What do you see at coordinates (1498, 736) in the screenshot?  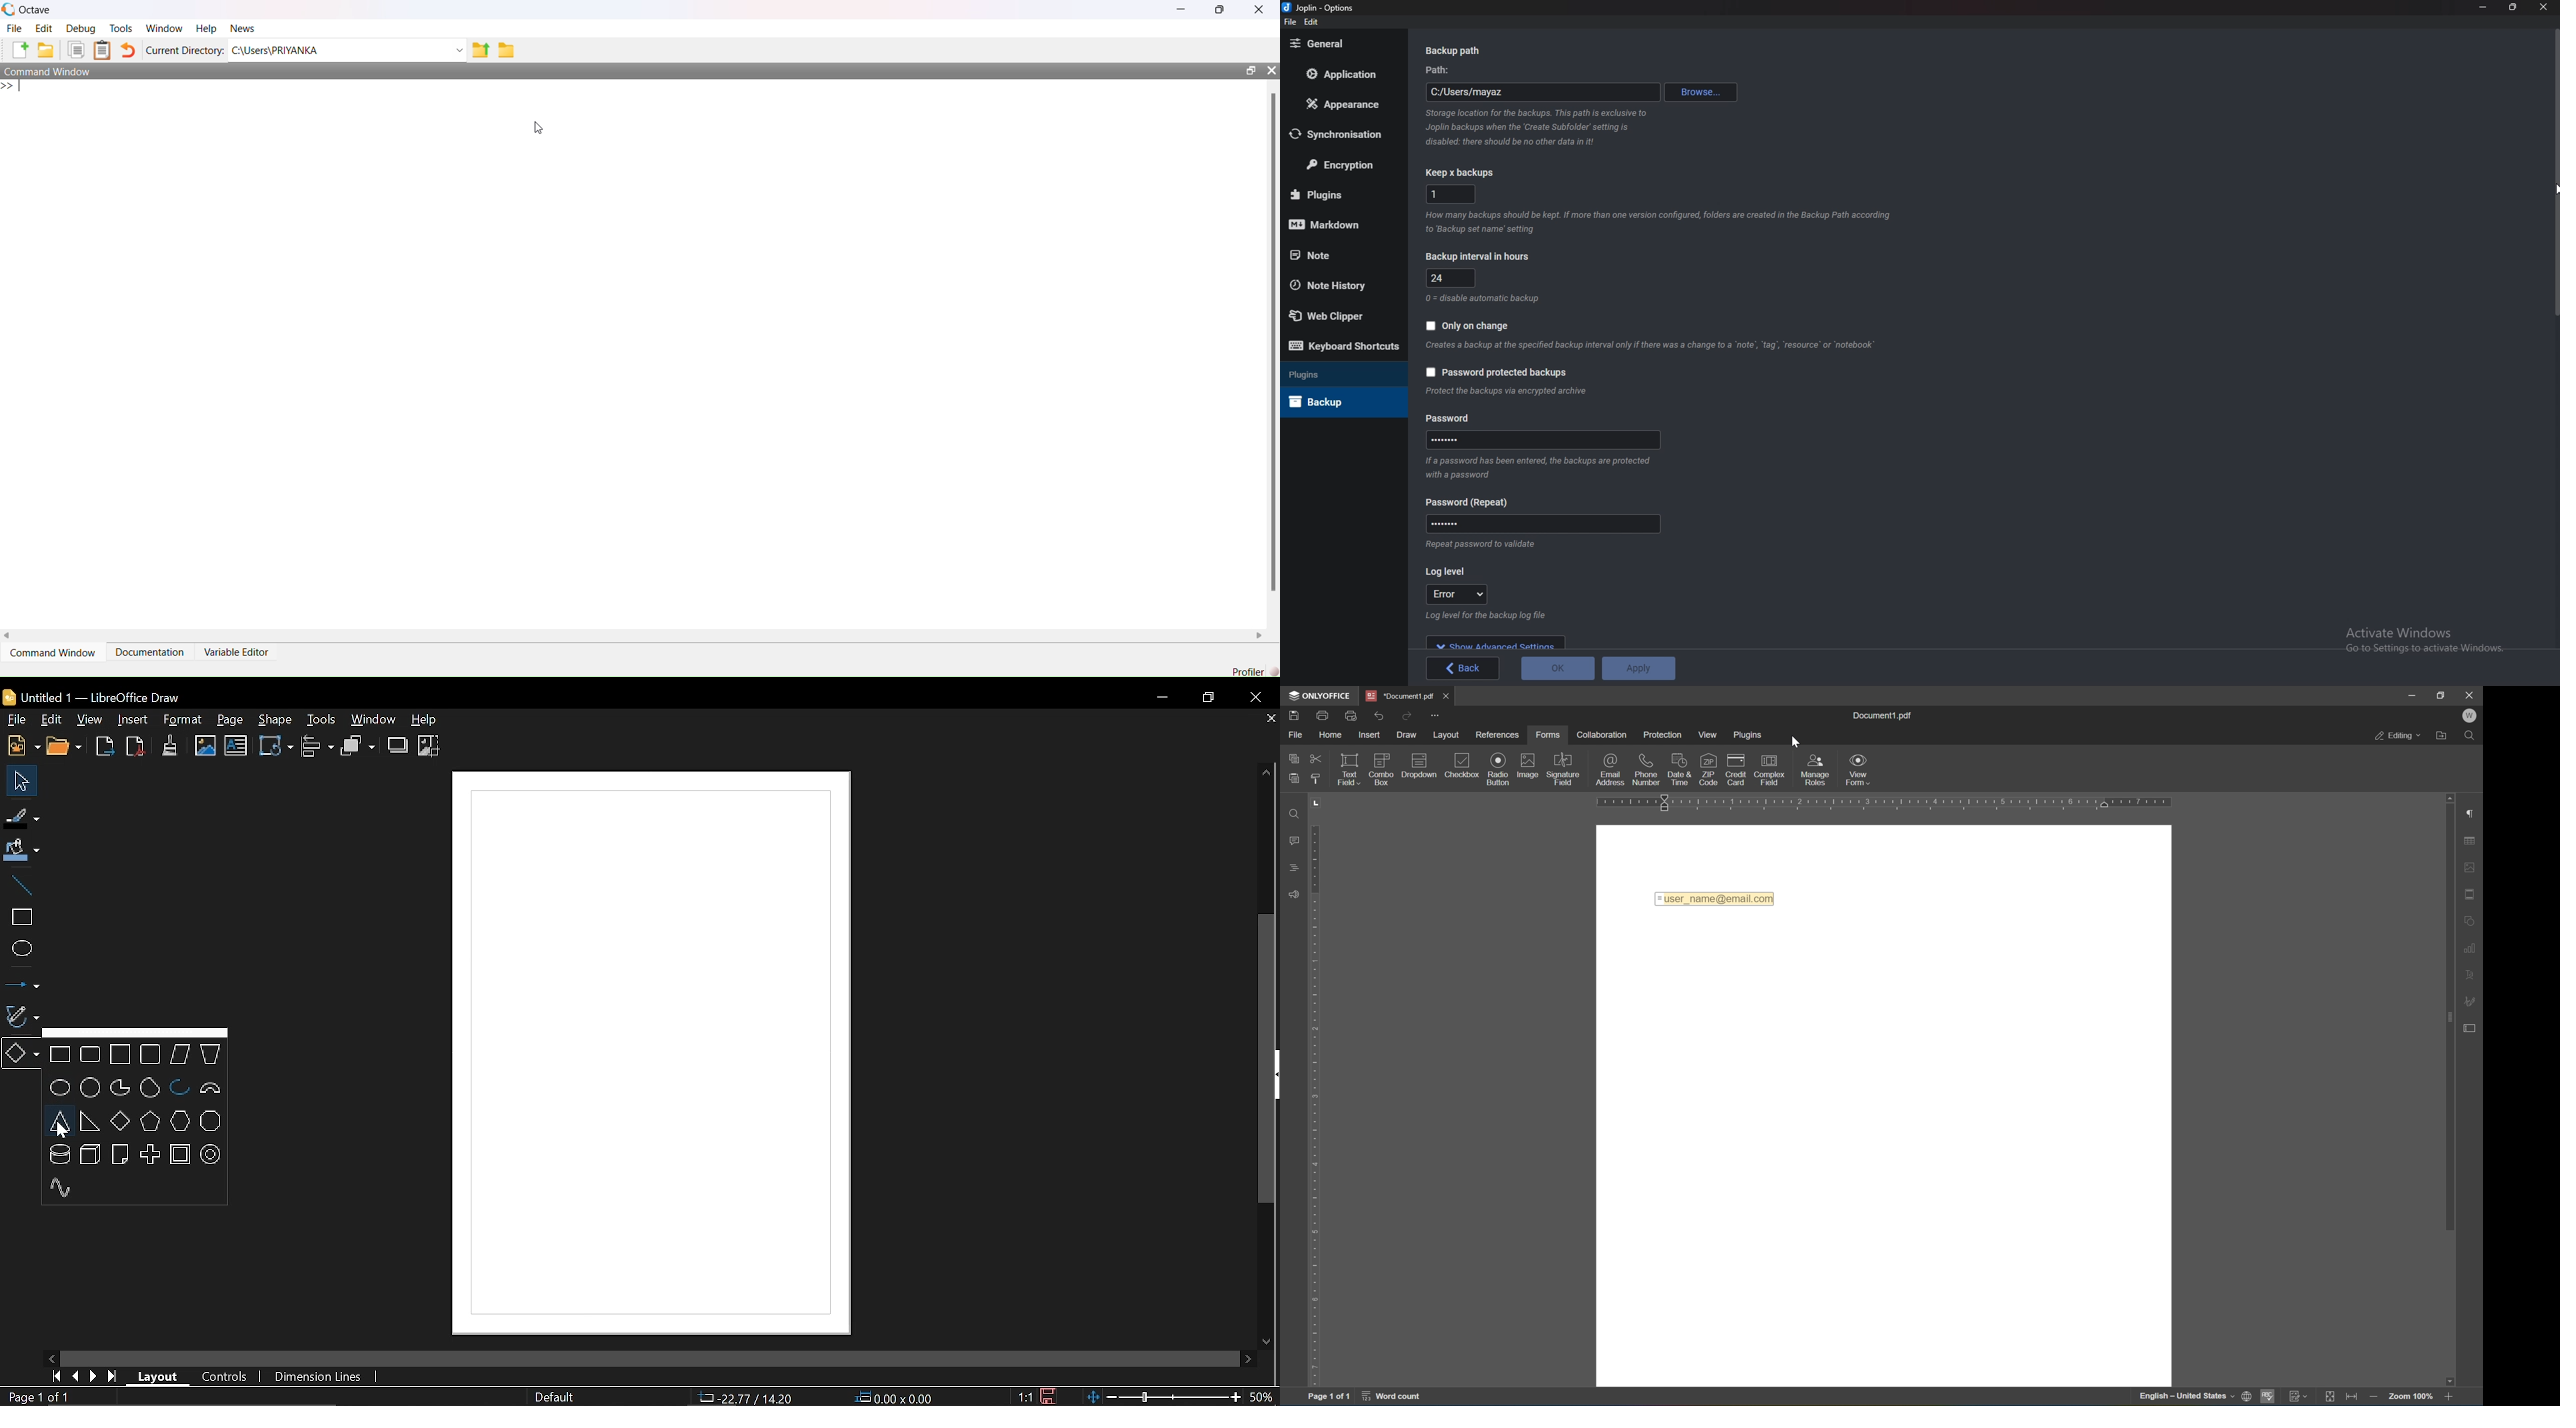 I see `preferences` at bounding box center [1498, 736].